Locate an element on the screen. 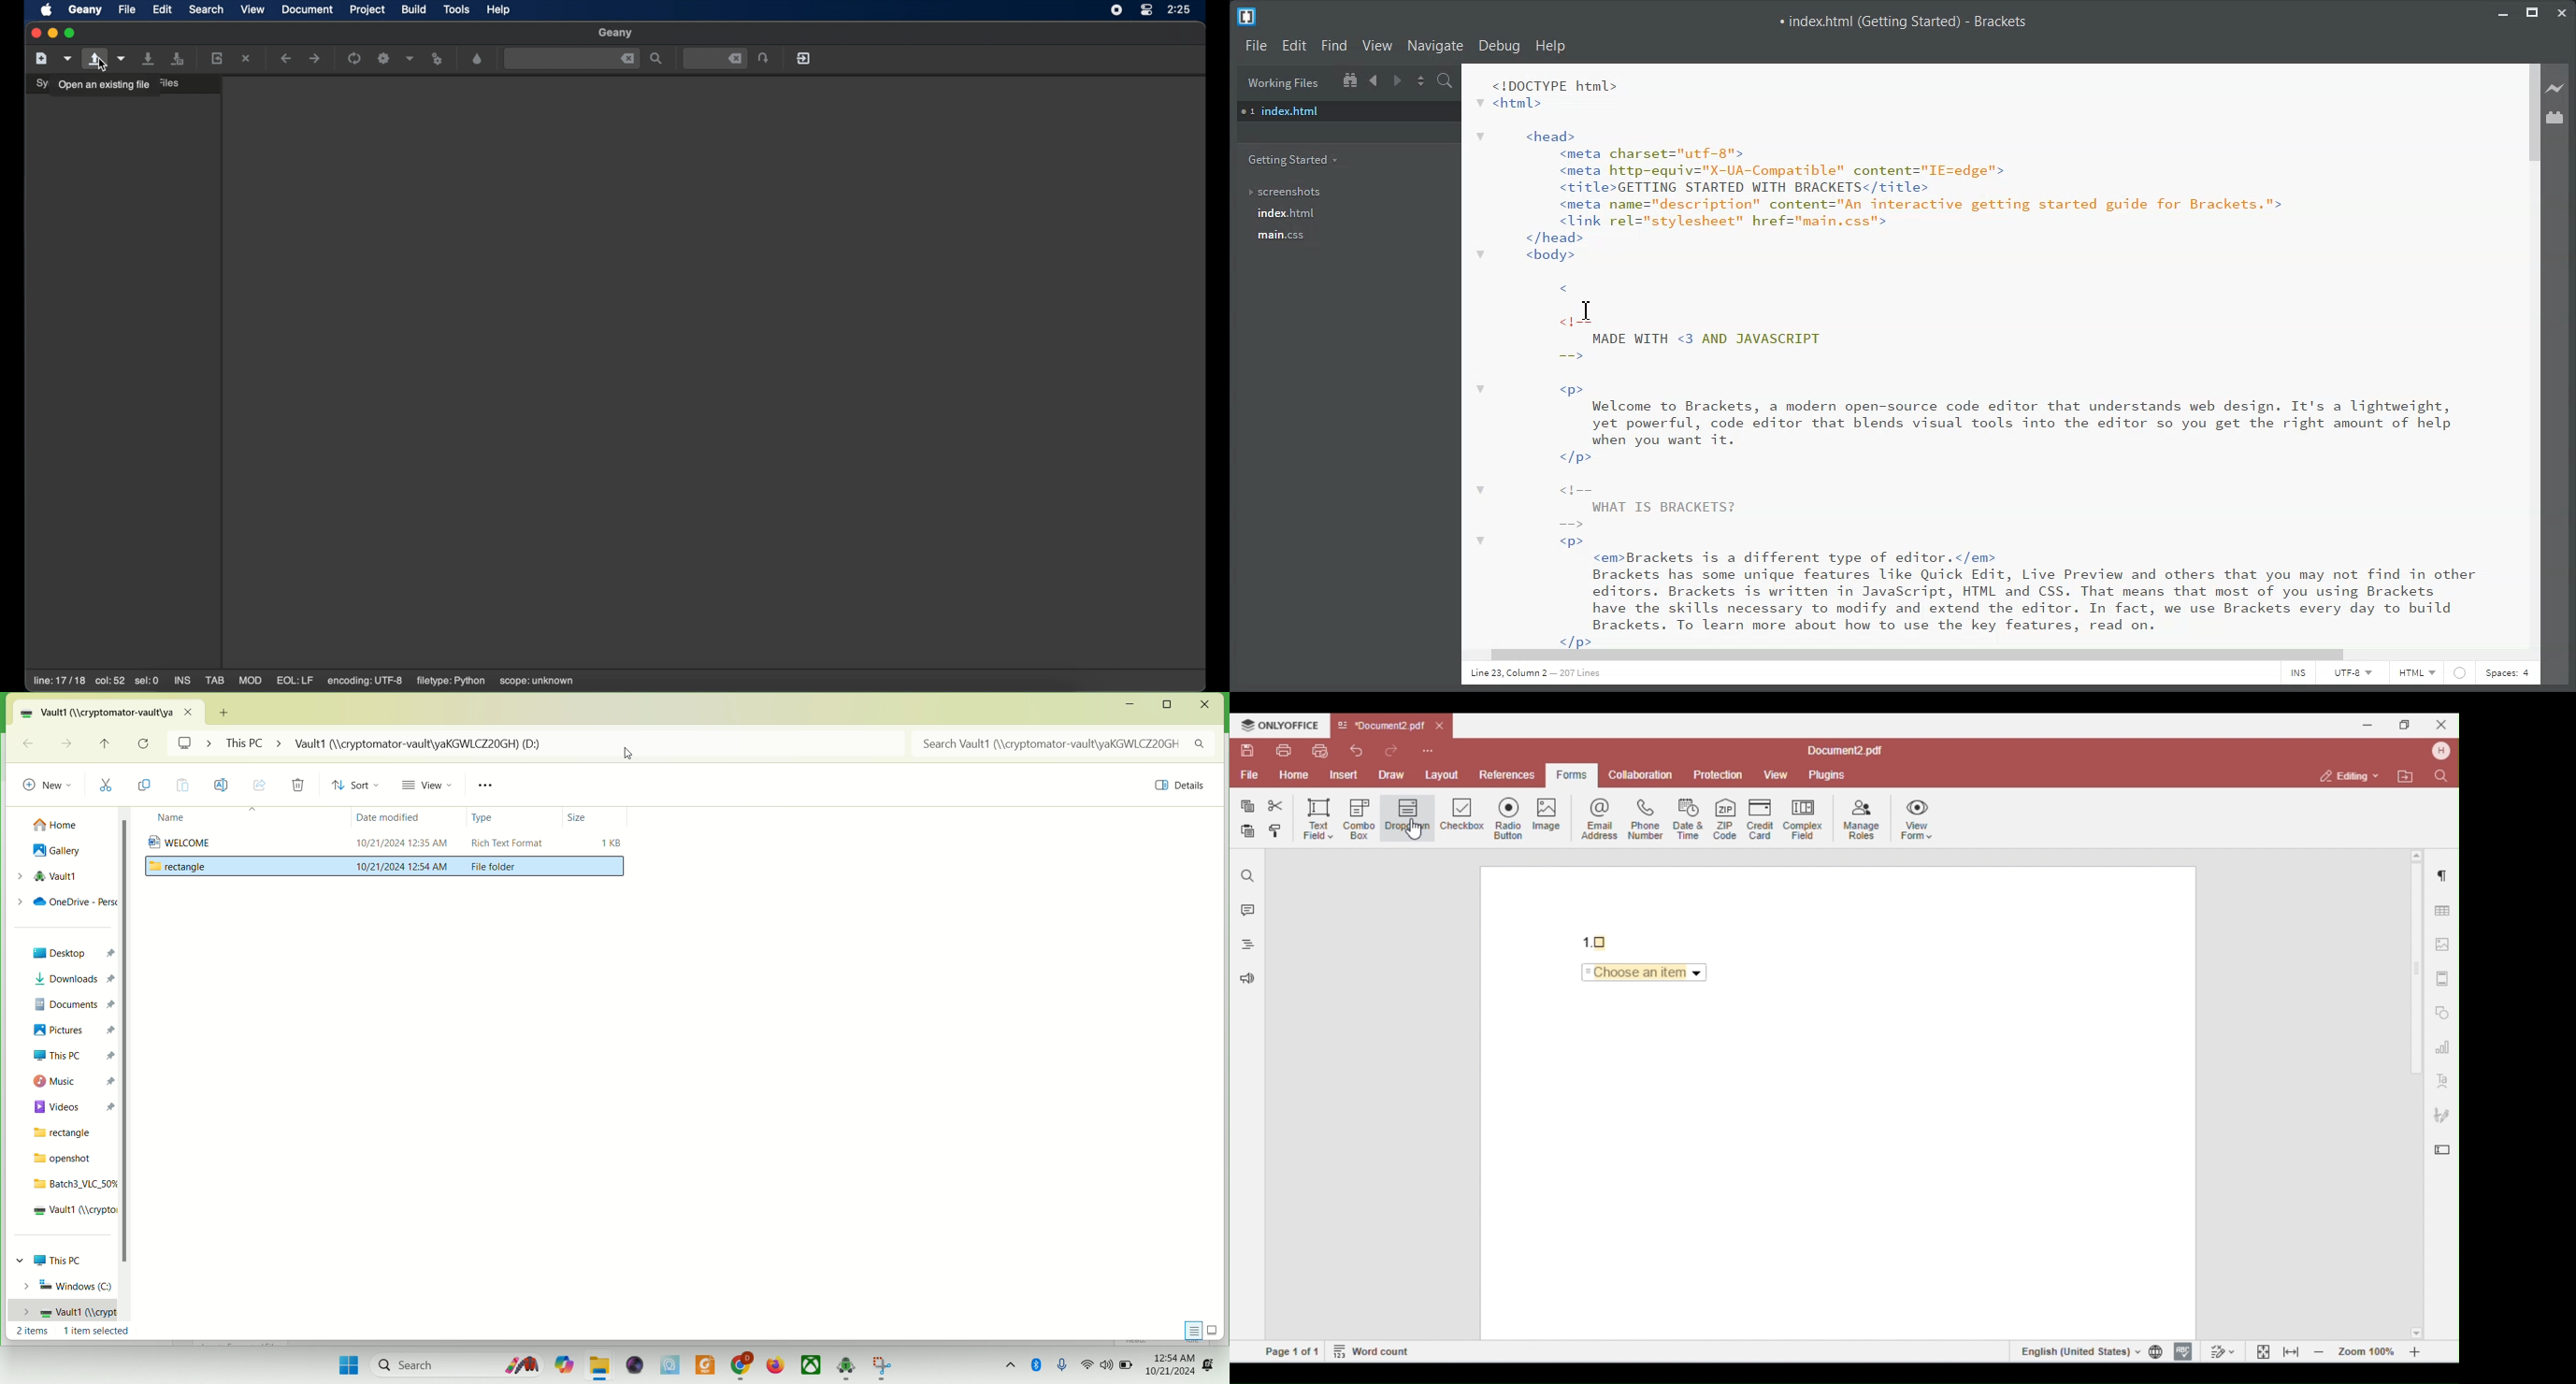 The width and height of the screenshot is (2576, 1400). Find is located at coordinates (1333, 46).